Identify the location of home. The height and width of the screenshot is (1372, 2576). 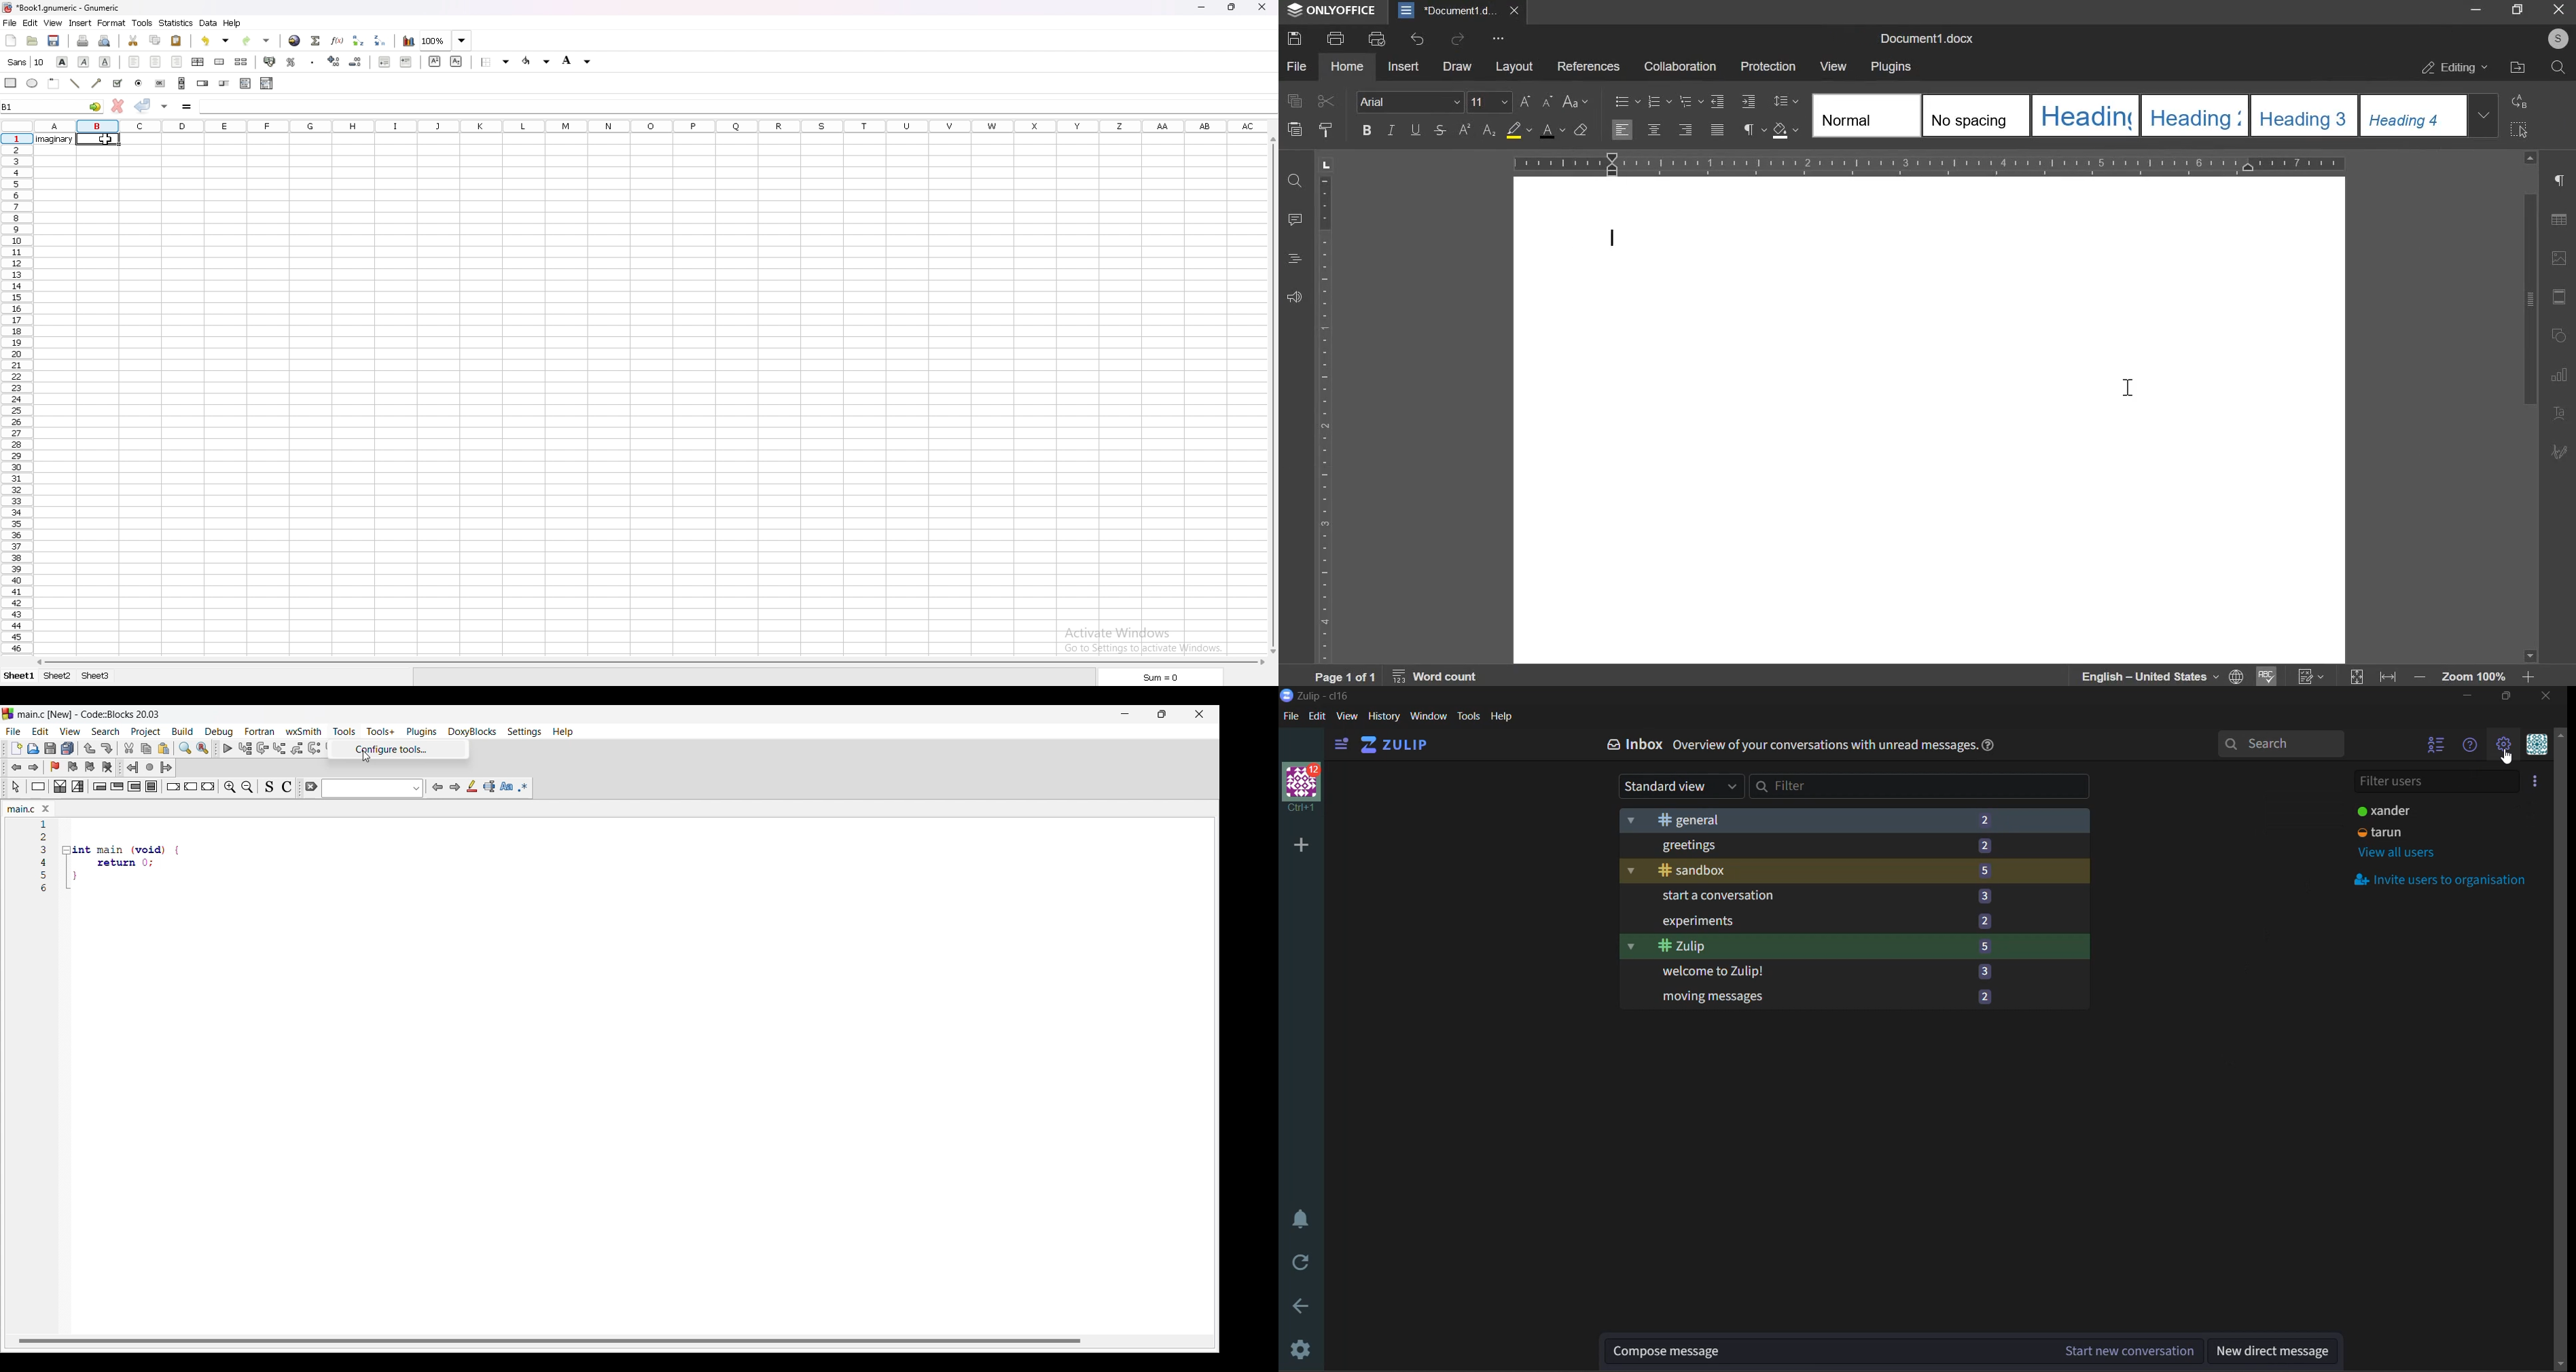
(1348, 66).